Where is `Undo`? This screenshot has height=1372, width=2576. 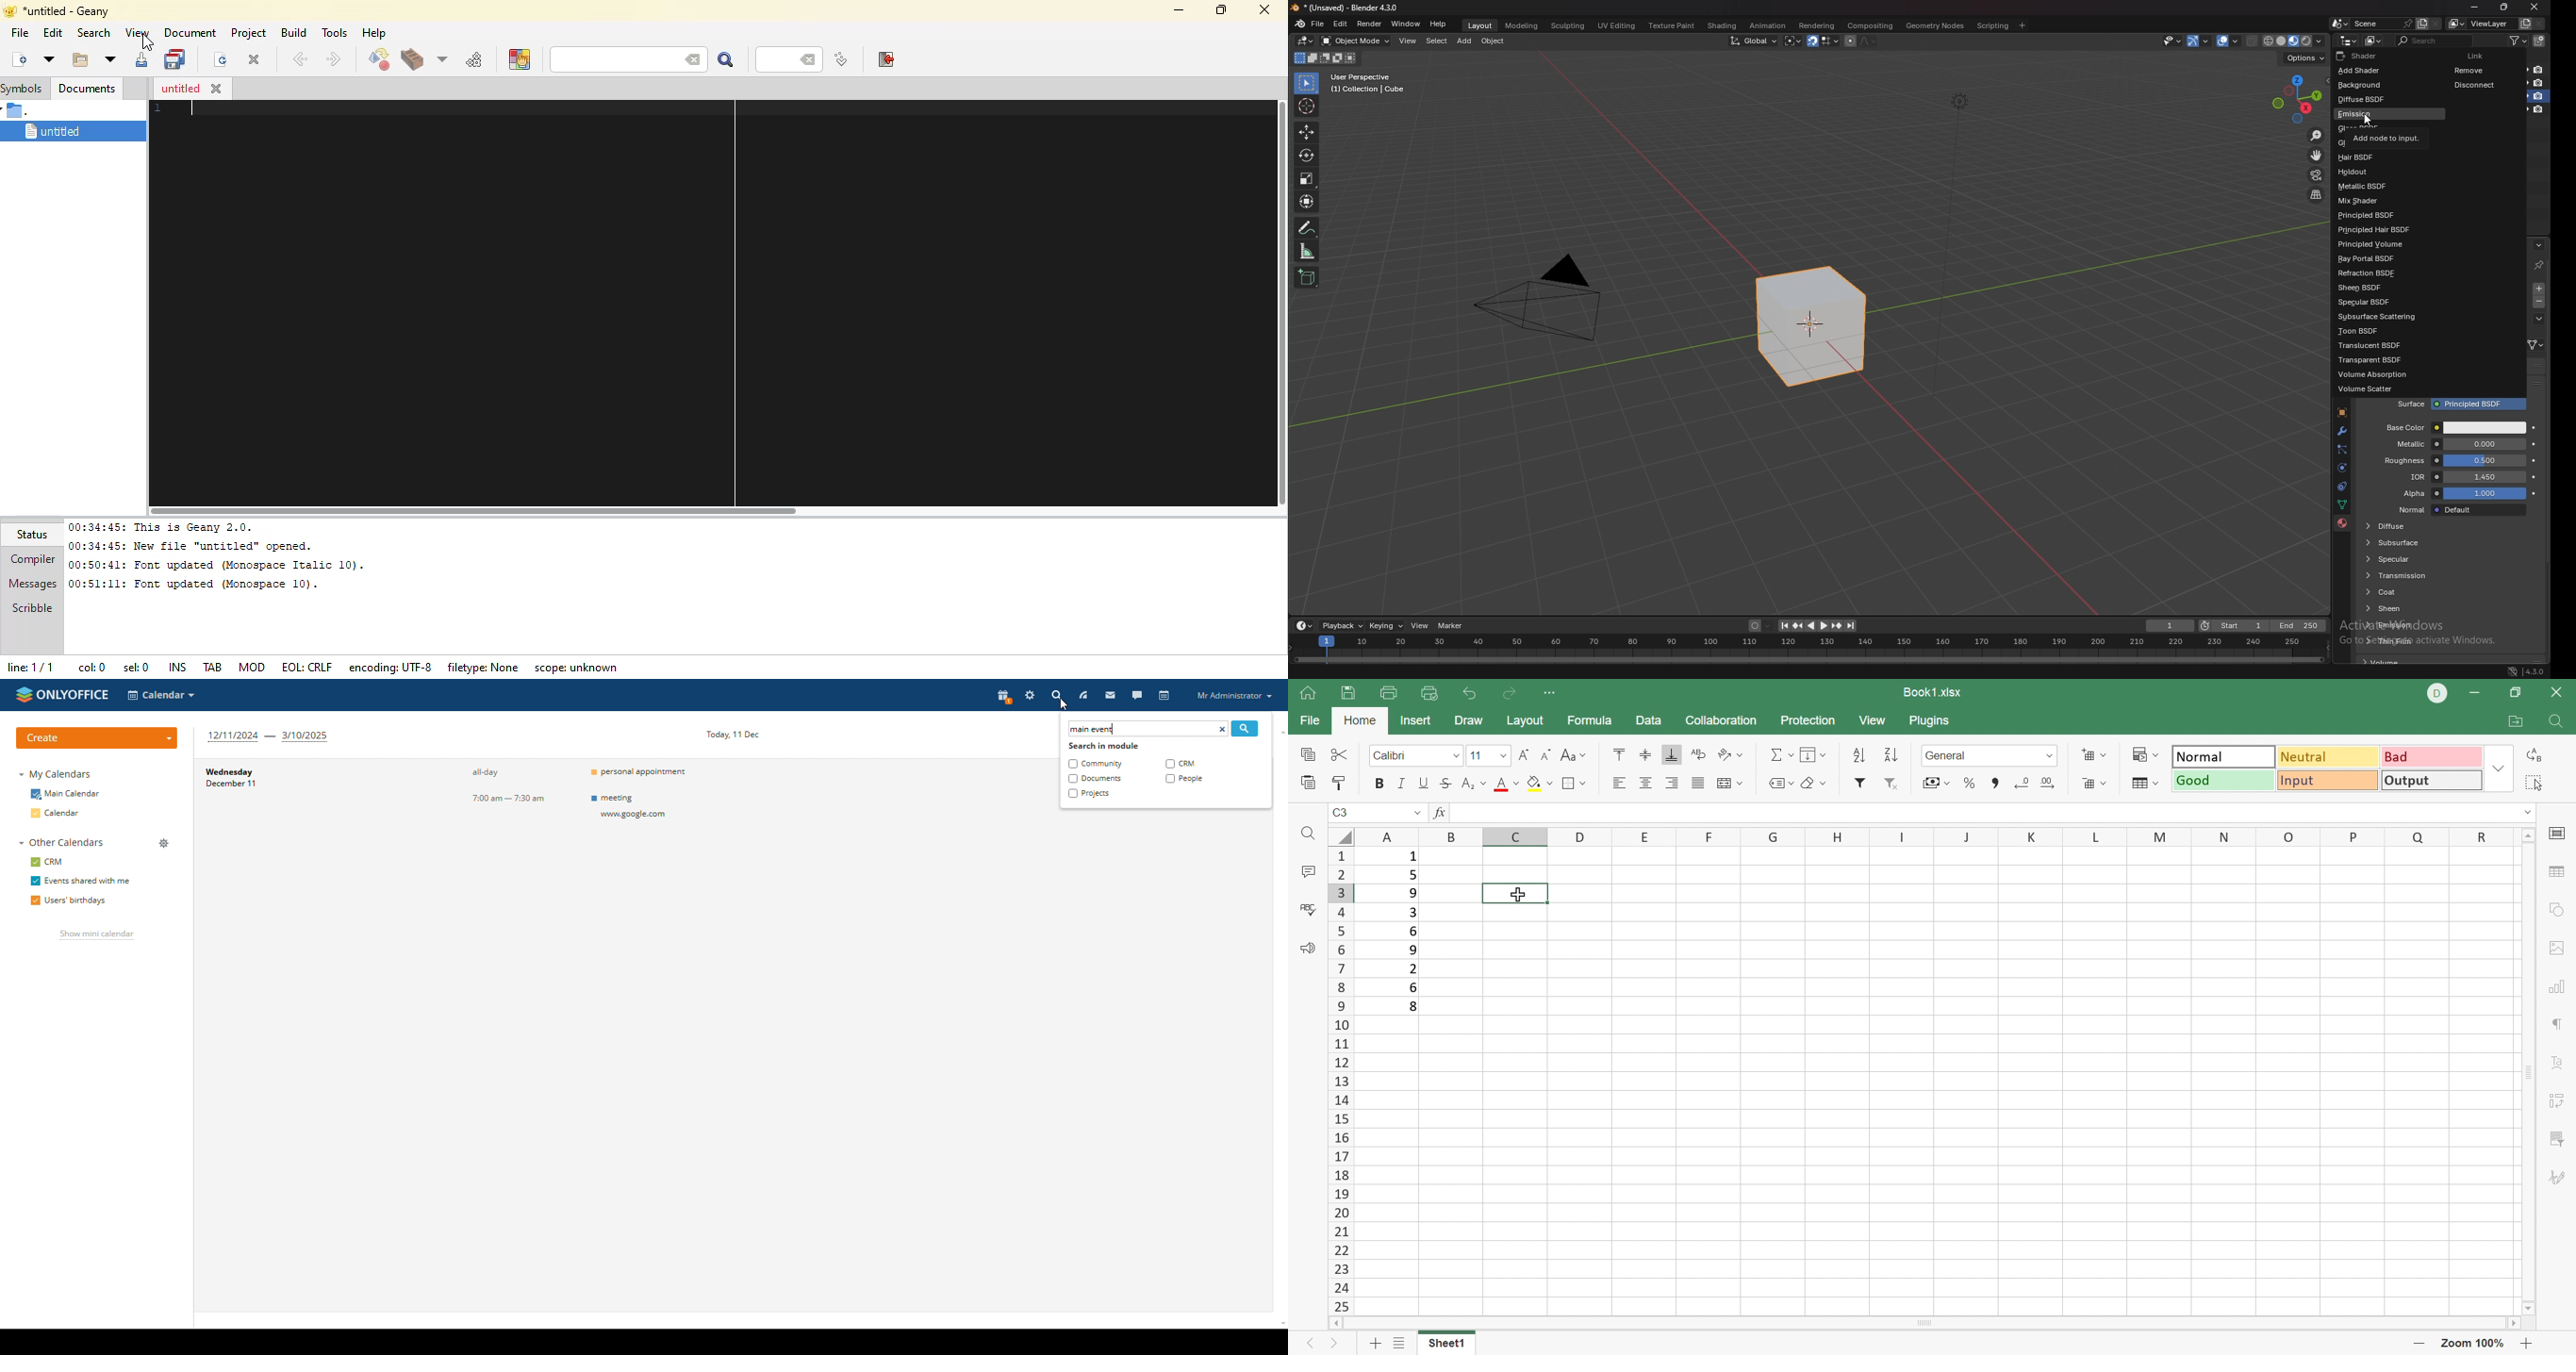 Undo is located at coordinates (1468, 692).